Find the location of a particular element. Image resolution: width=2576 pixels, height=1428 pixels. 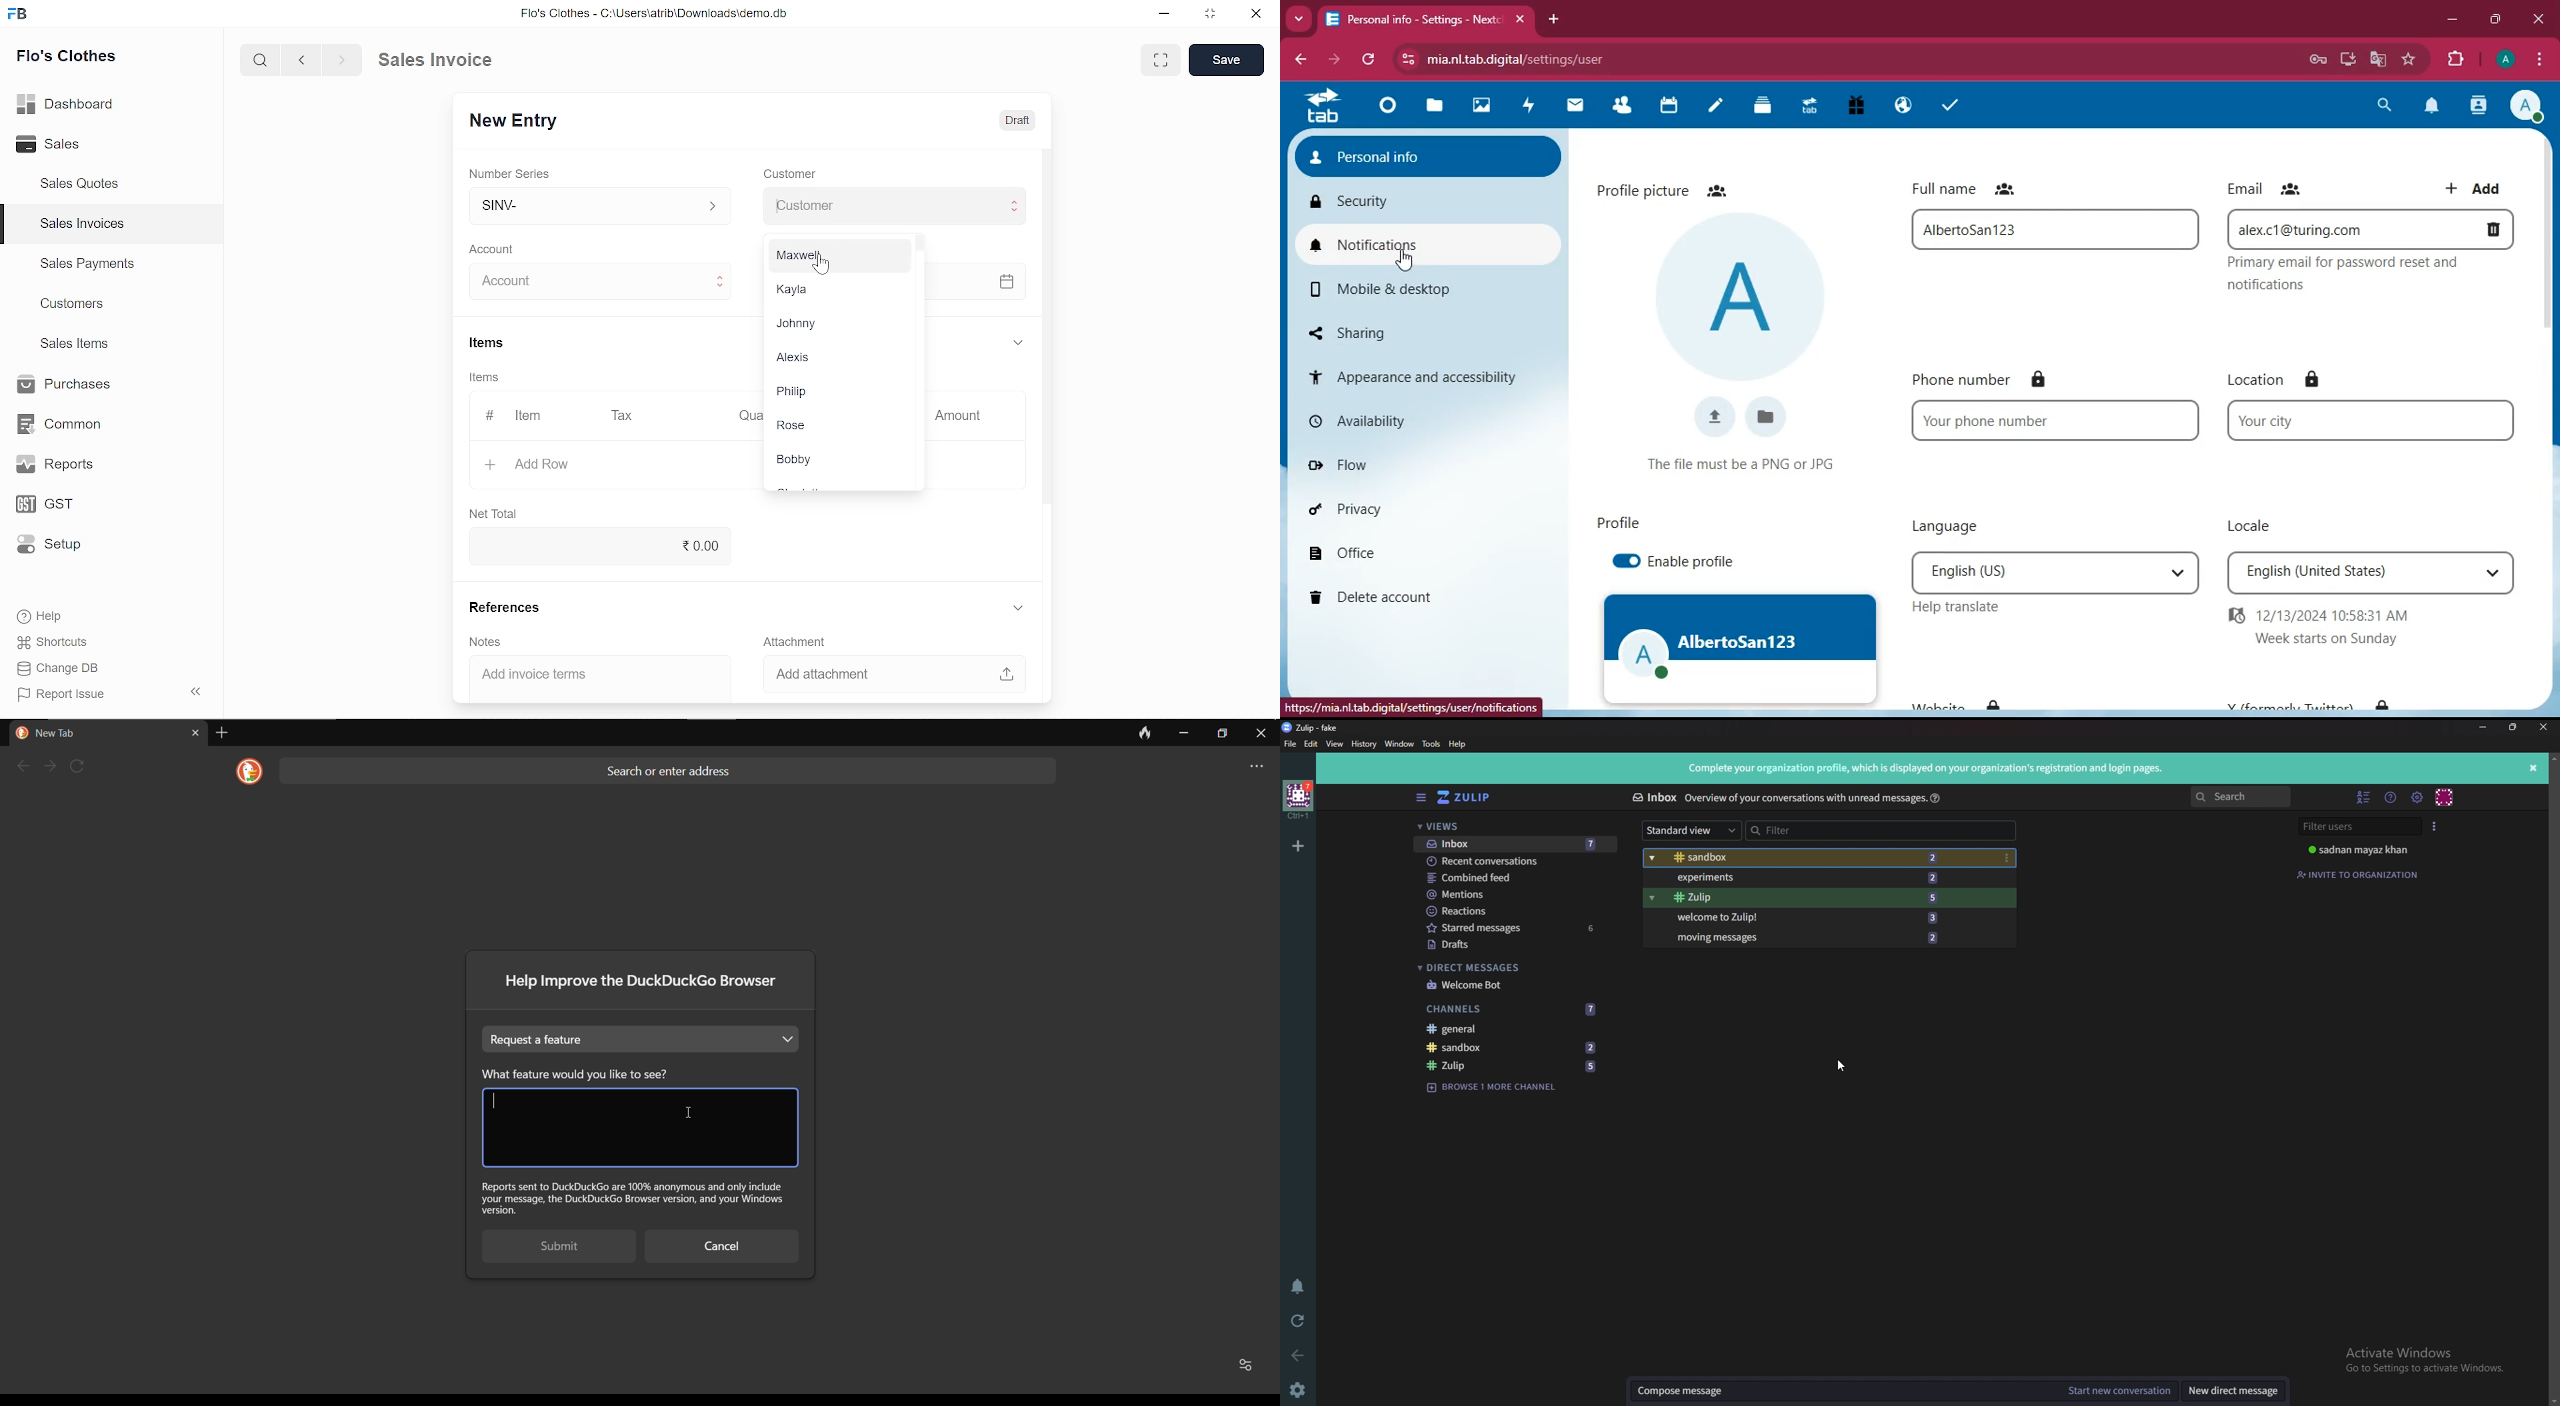

Net Total is located at coordinates (490, 513).